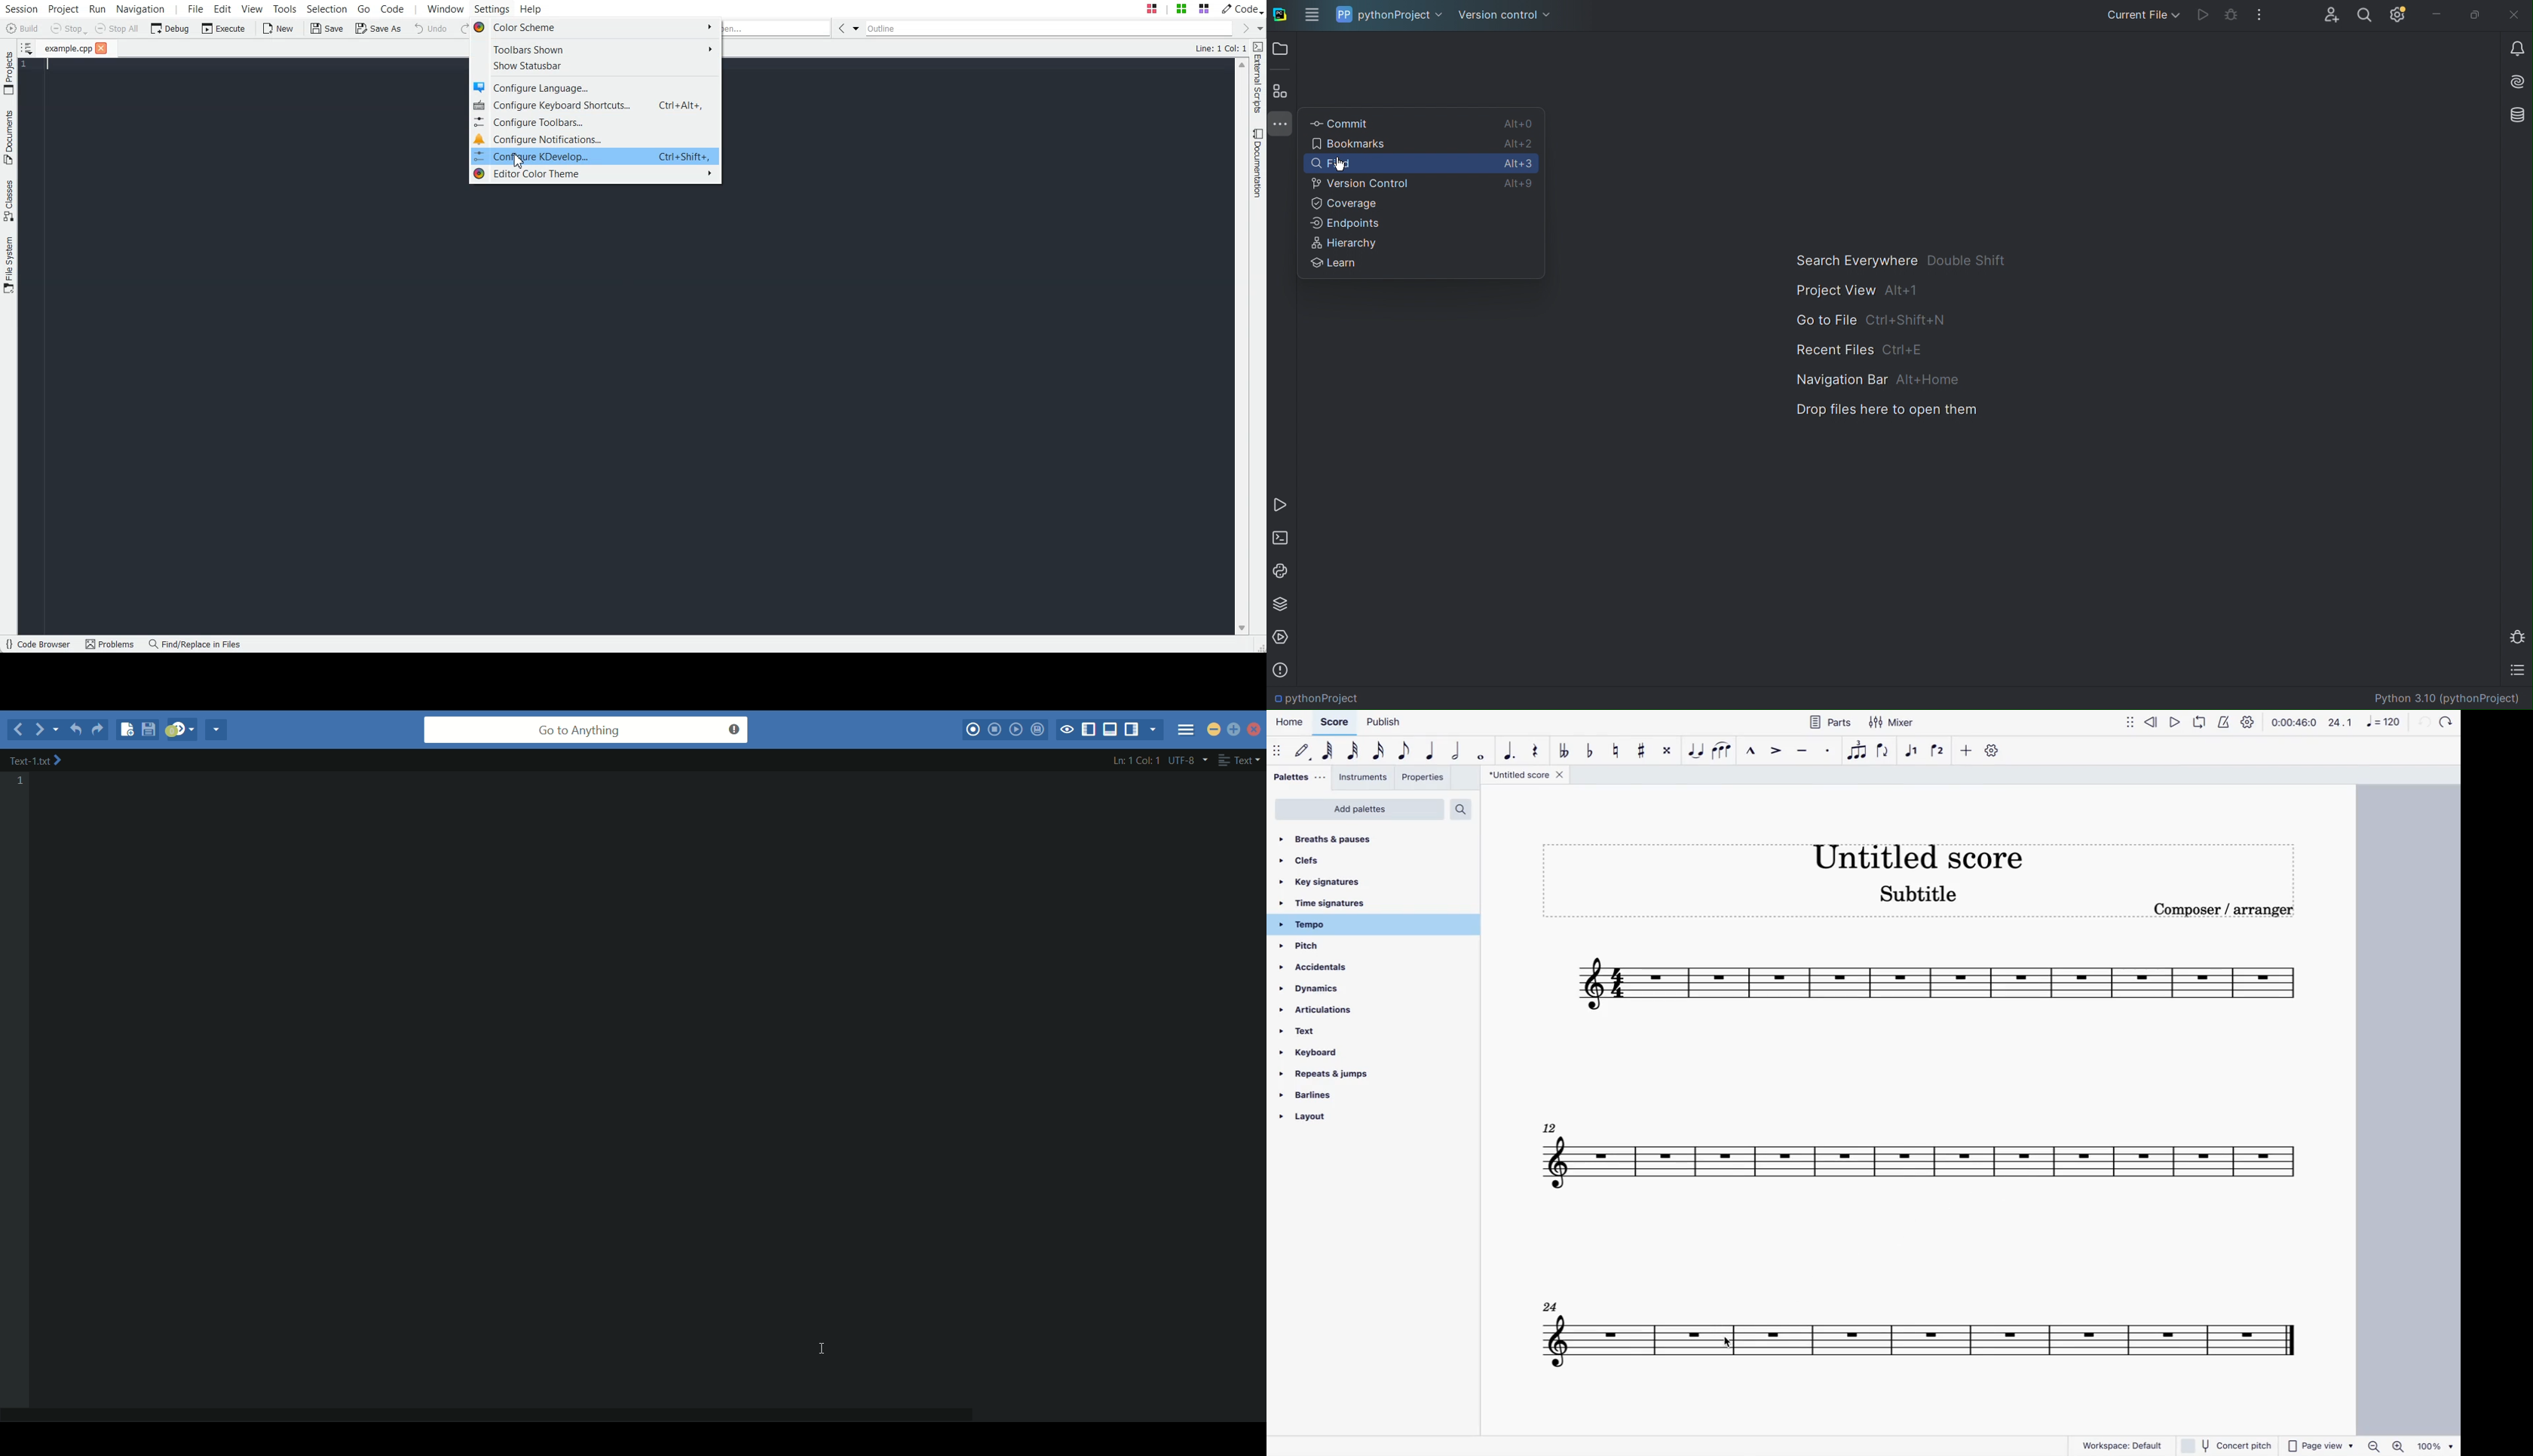  I want to click on Configure KDevelop, so click(594, 156).